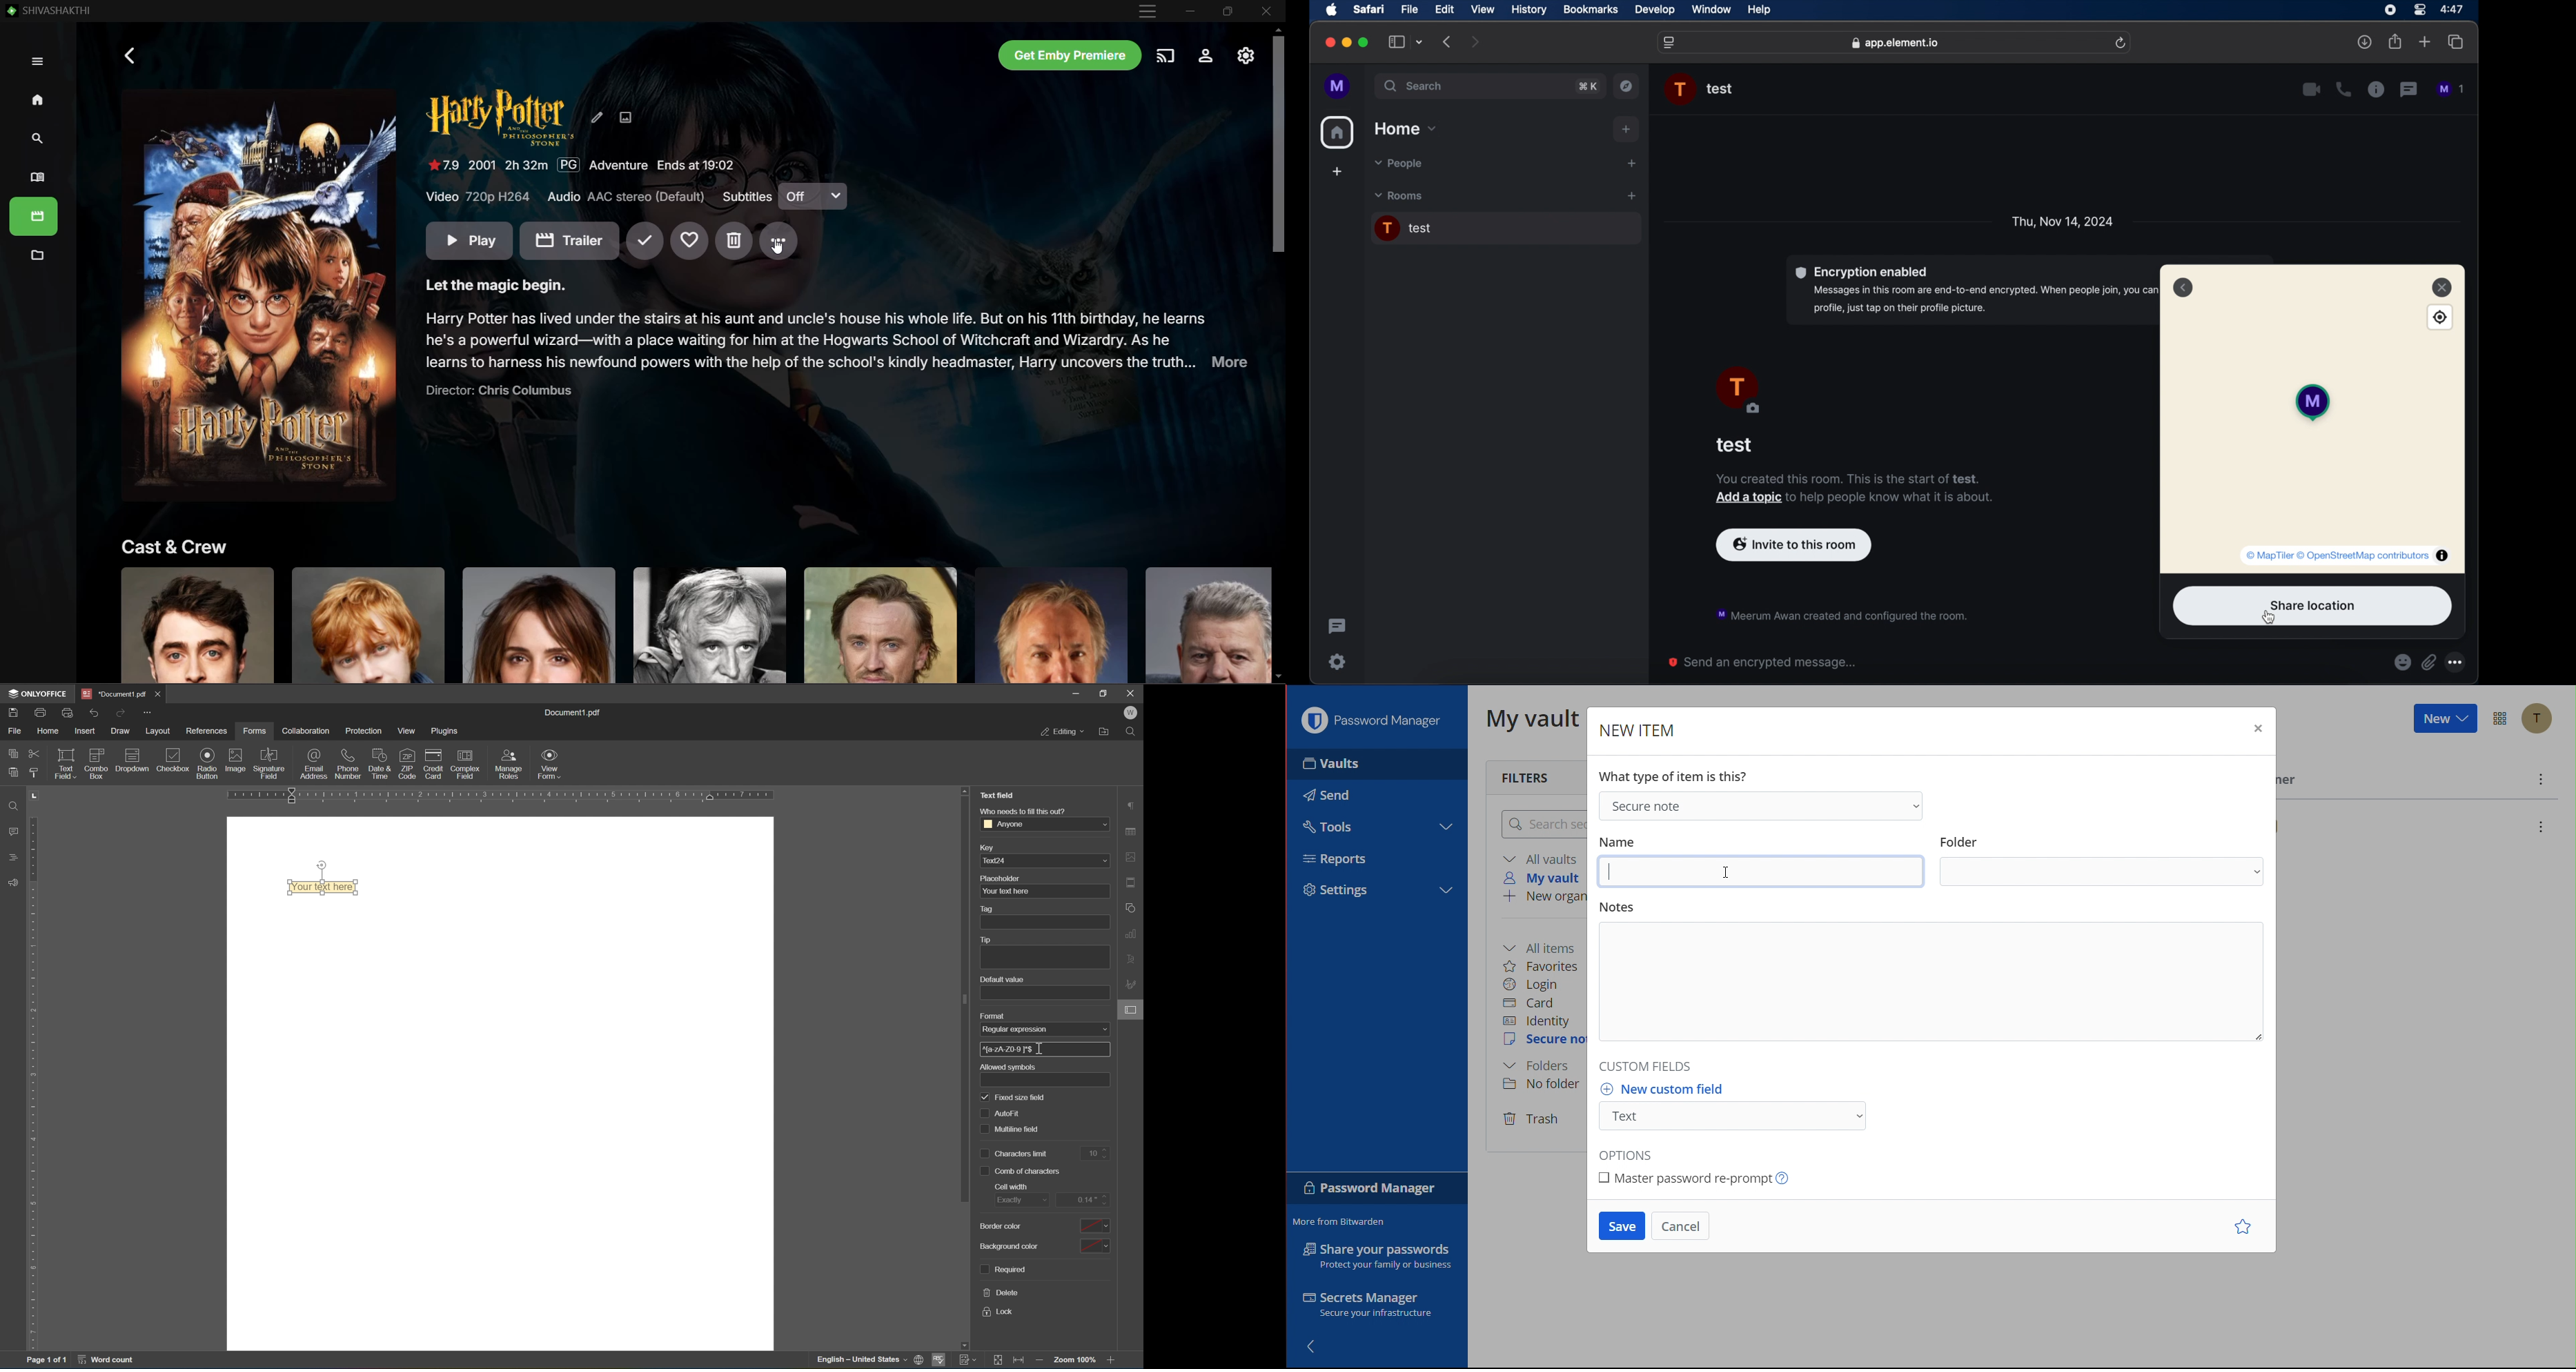 The width and height of the screenshot is (2576, 1372). I want to click on zoom out, so click(1077, 1360).